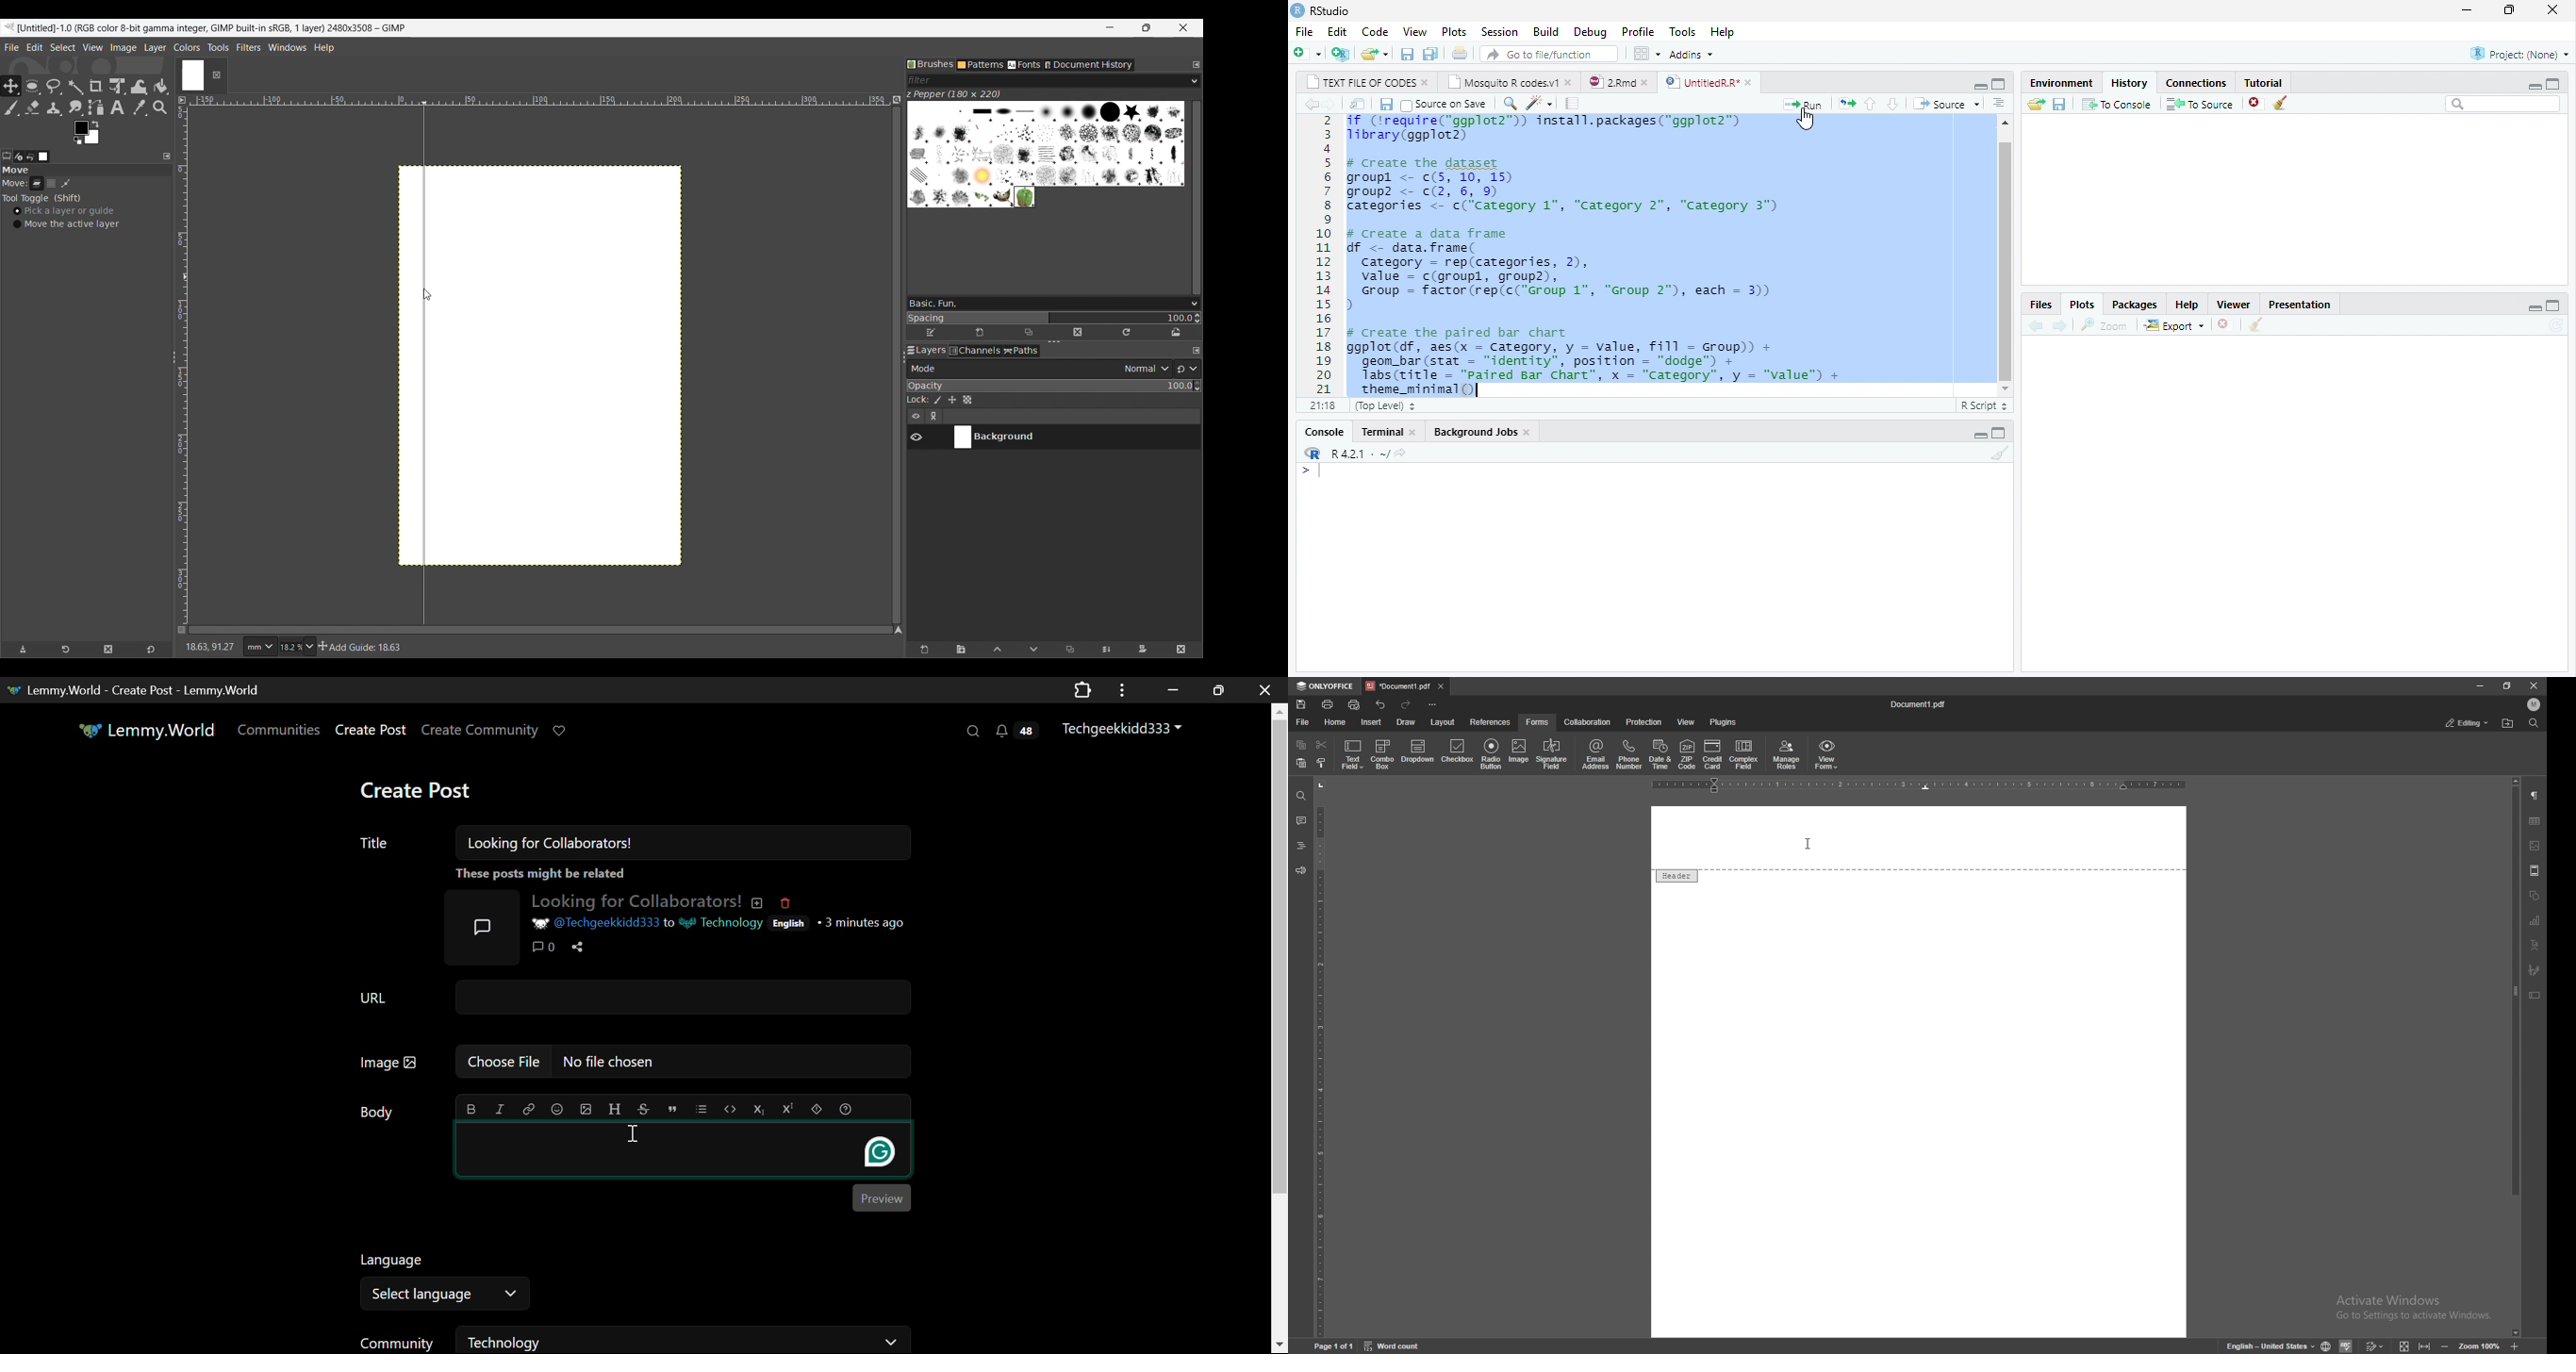 This screenshot has height=1372, width=2576. I want to click on go to next section, so click(1893, 104).